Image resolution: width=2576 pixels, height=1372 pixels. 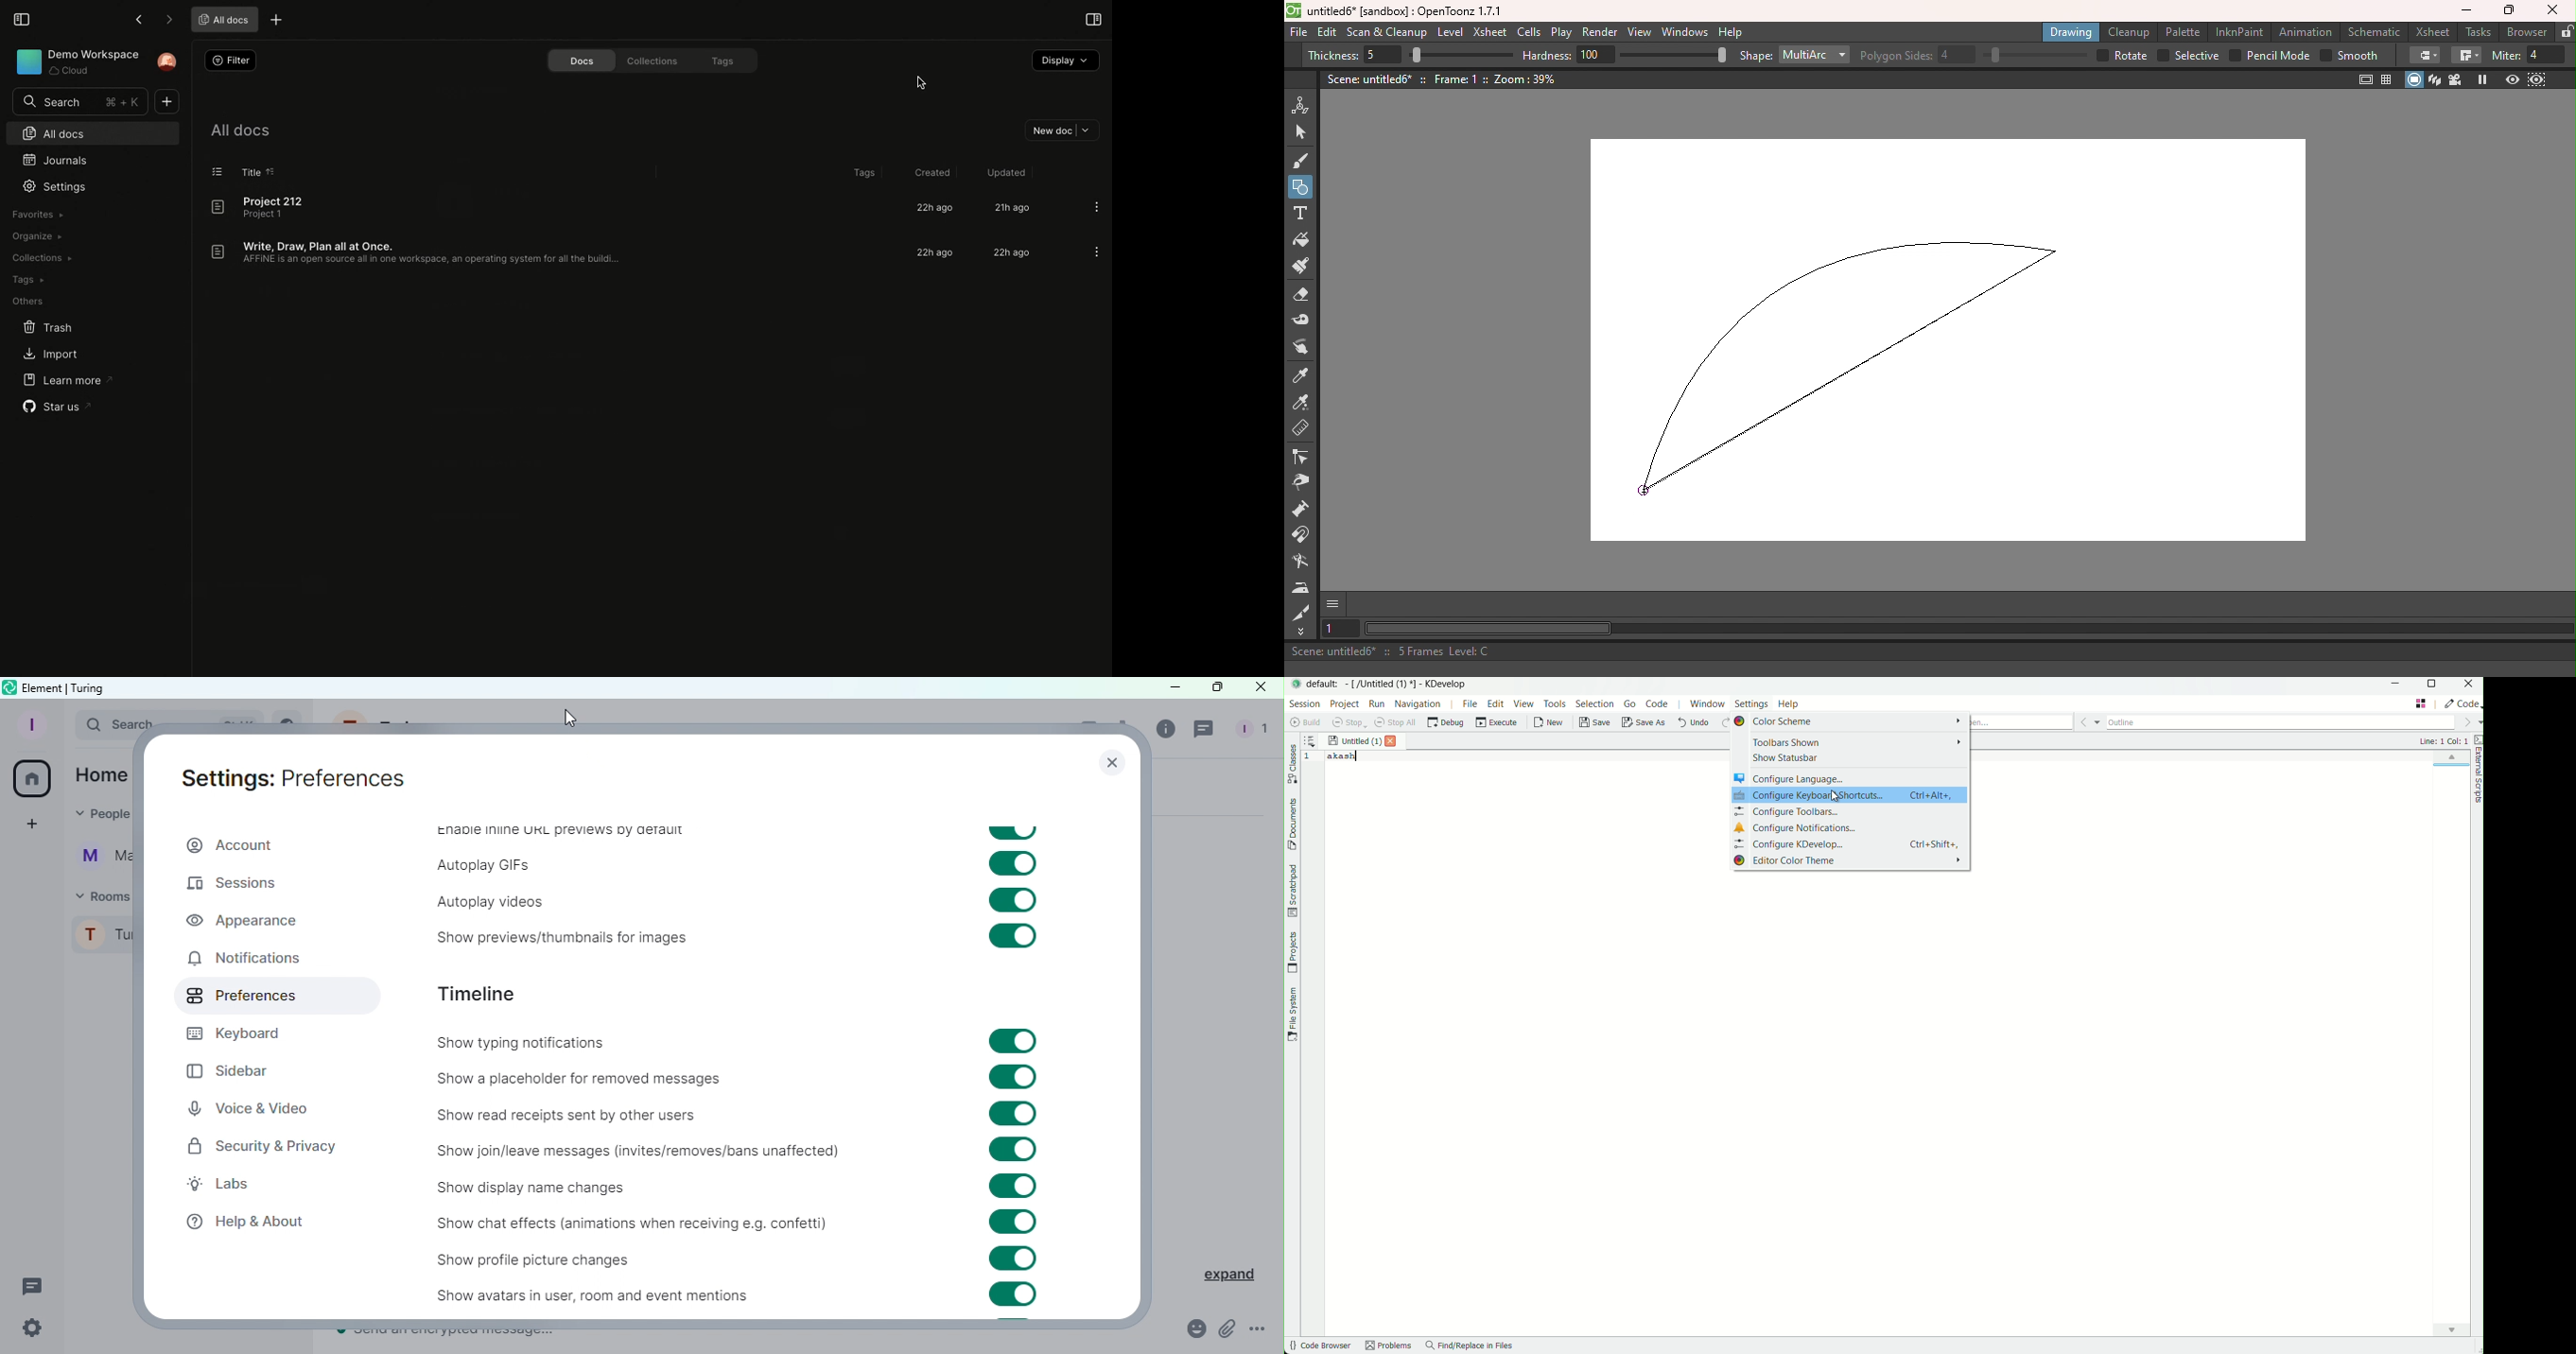 I want to click on Sessions, so click(x=242, y=886).